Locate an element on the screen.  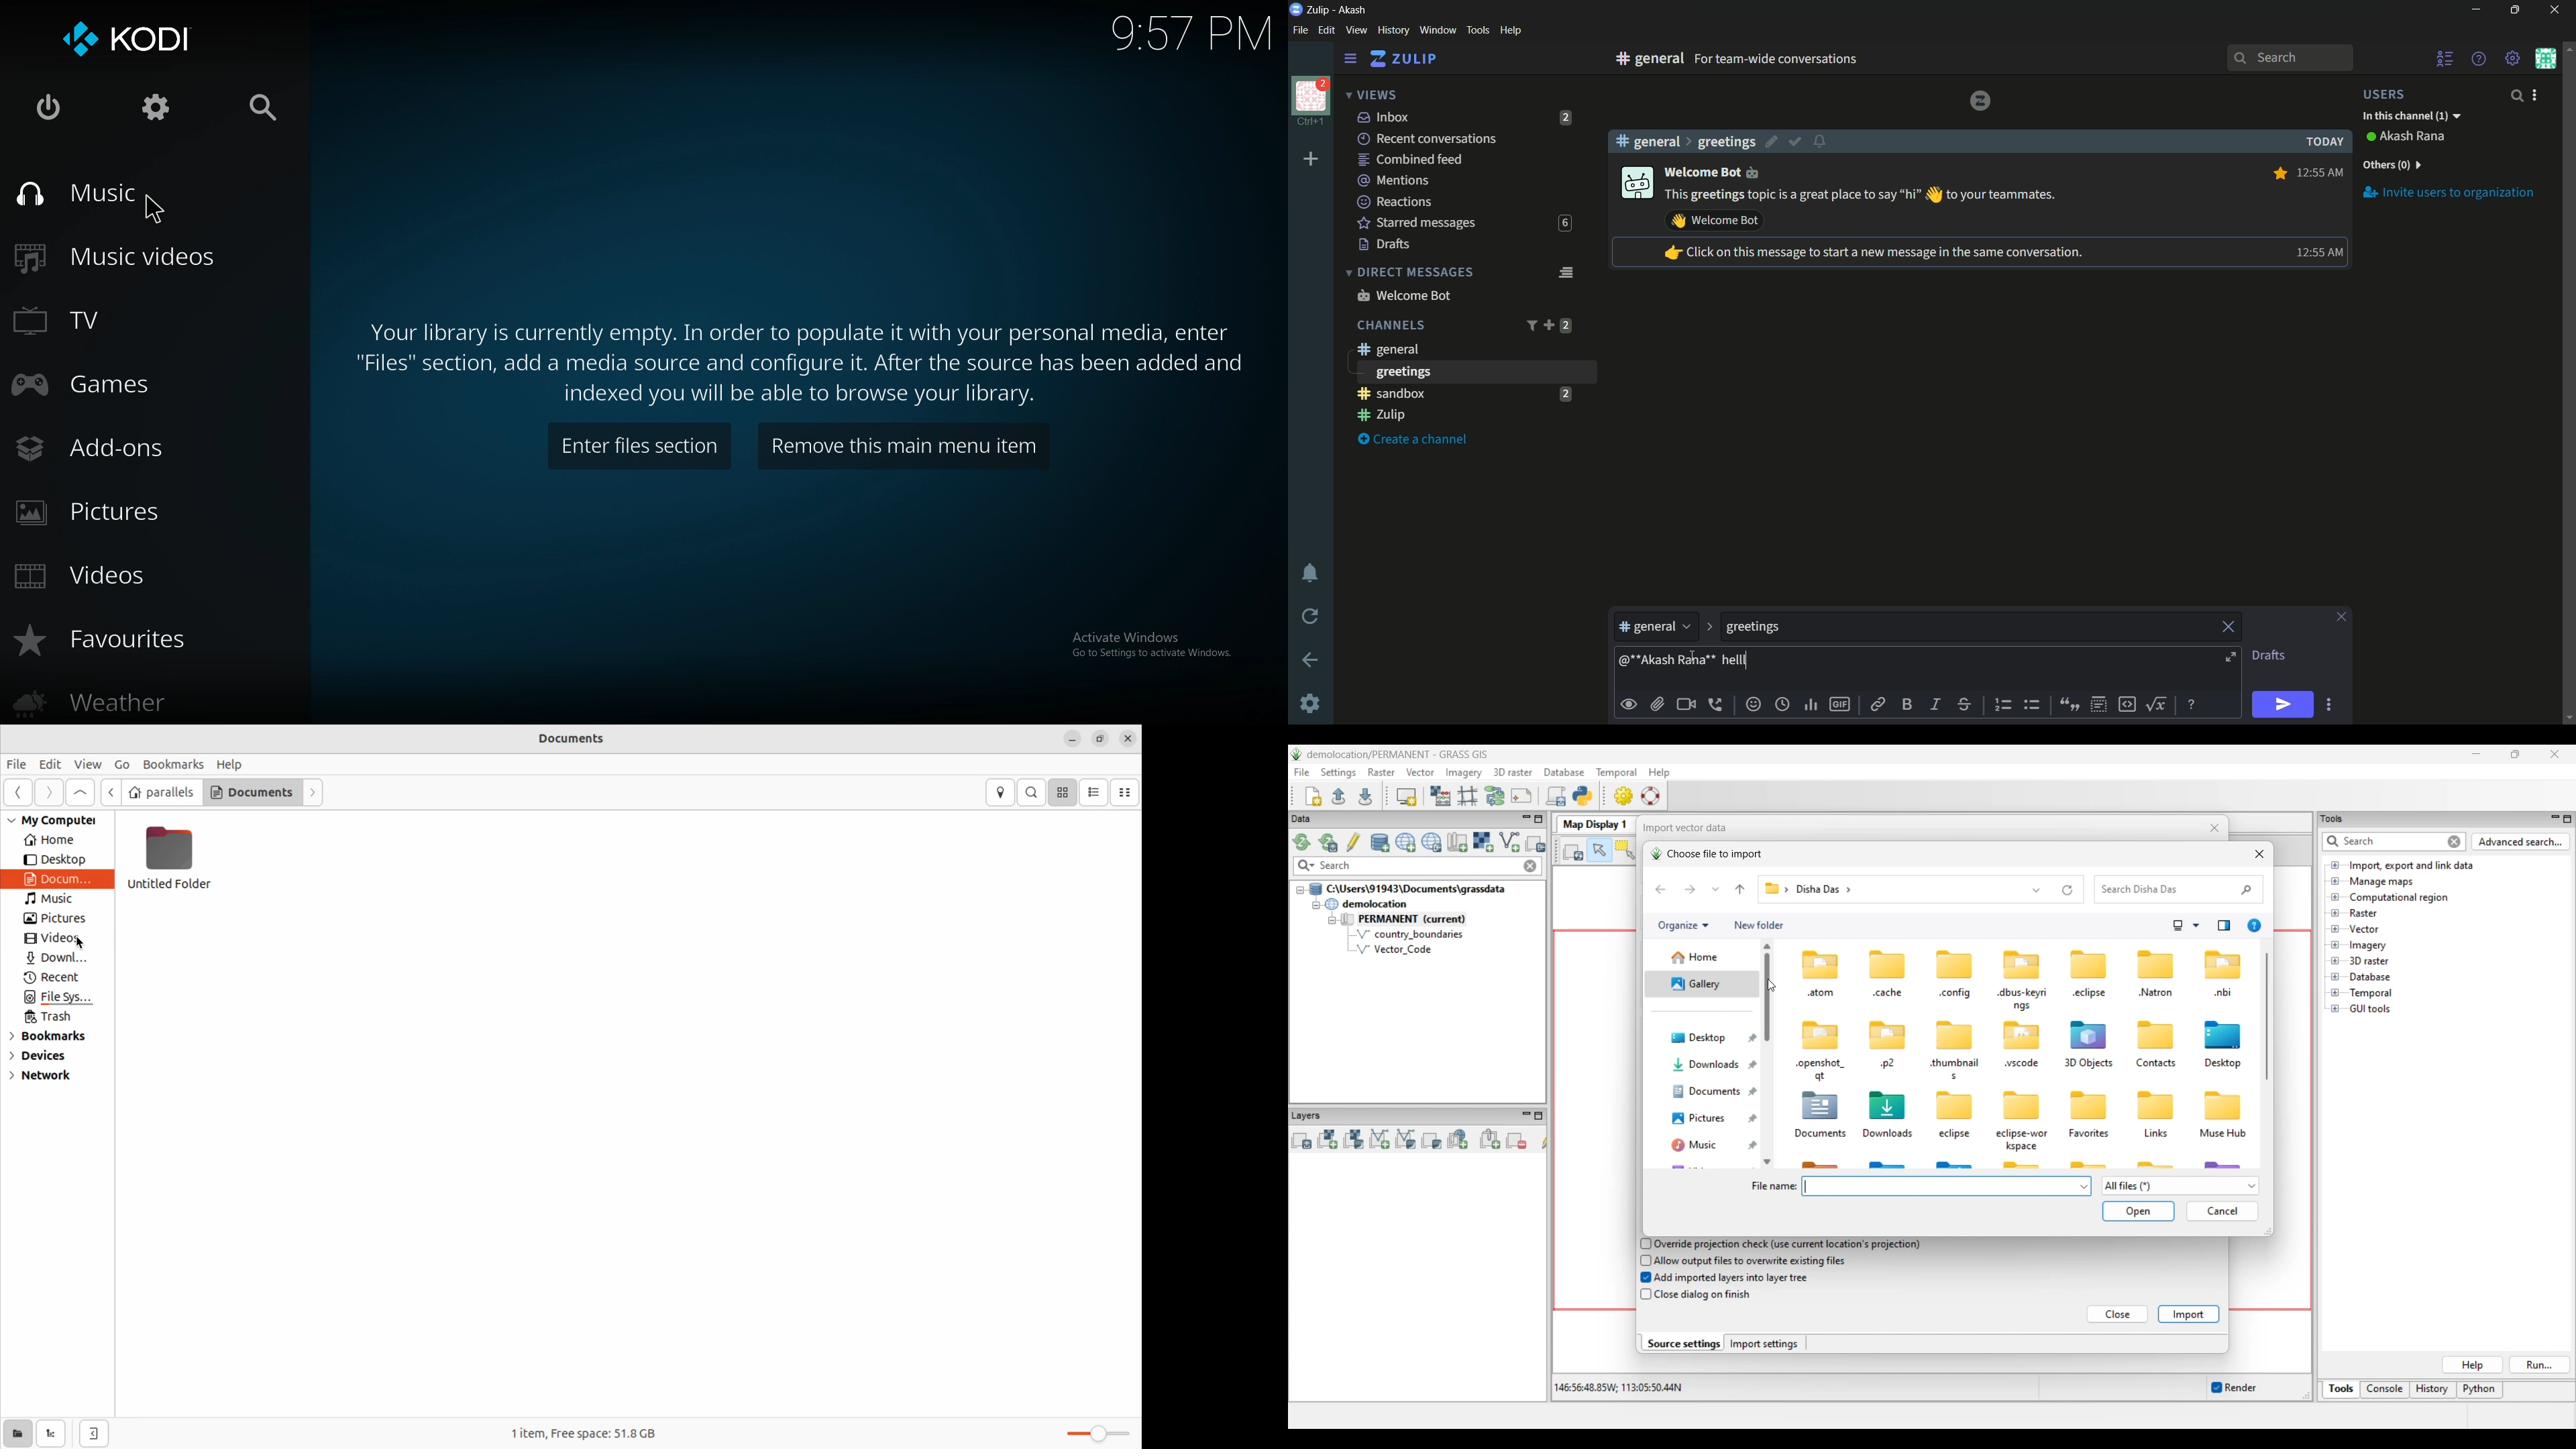
spoiler is located at coordinates (2098, 705).